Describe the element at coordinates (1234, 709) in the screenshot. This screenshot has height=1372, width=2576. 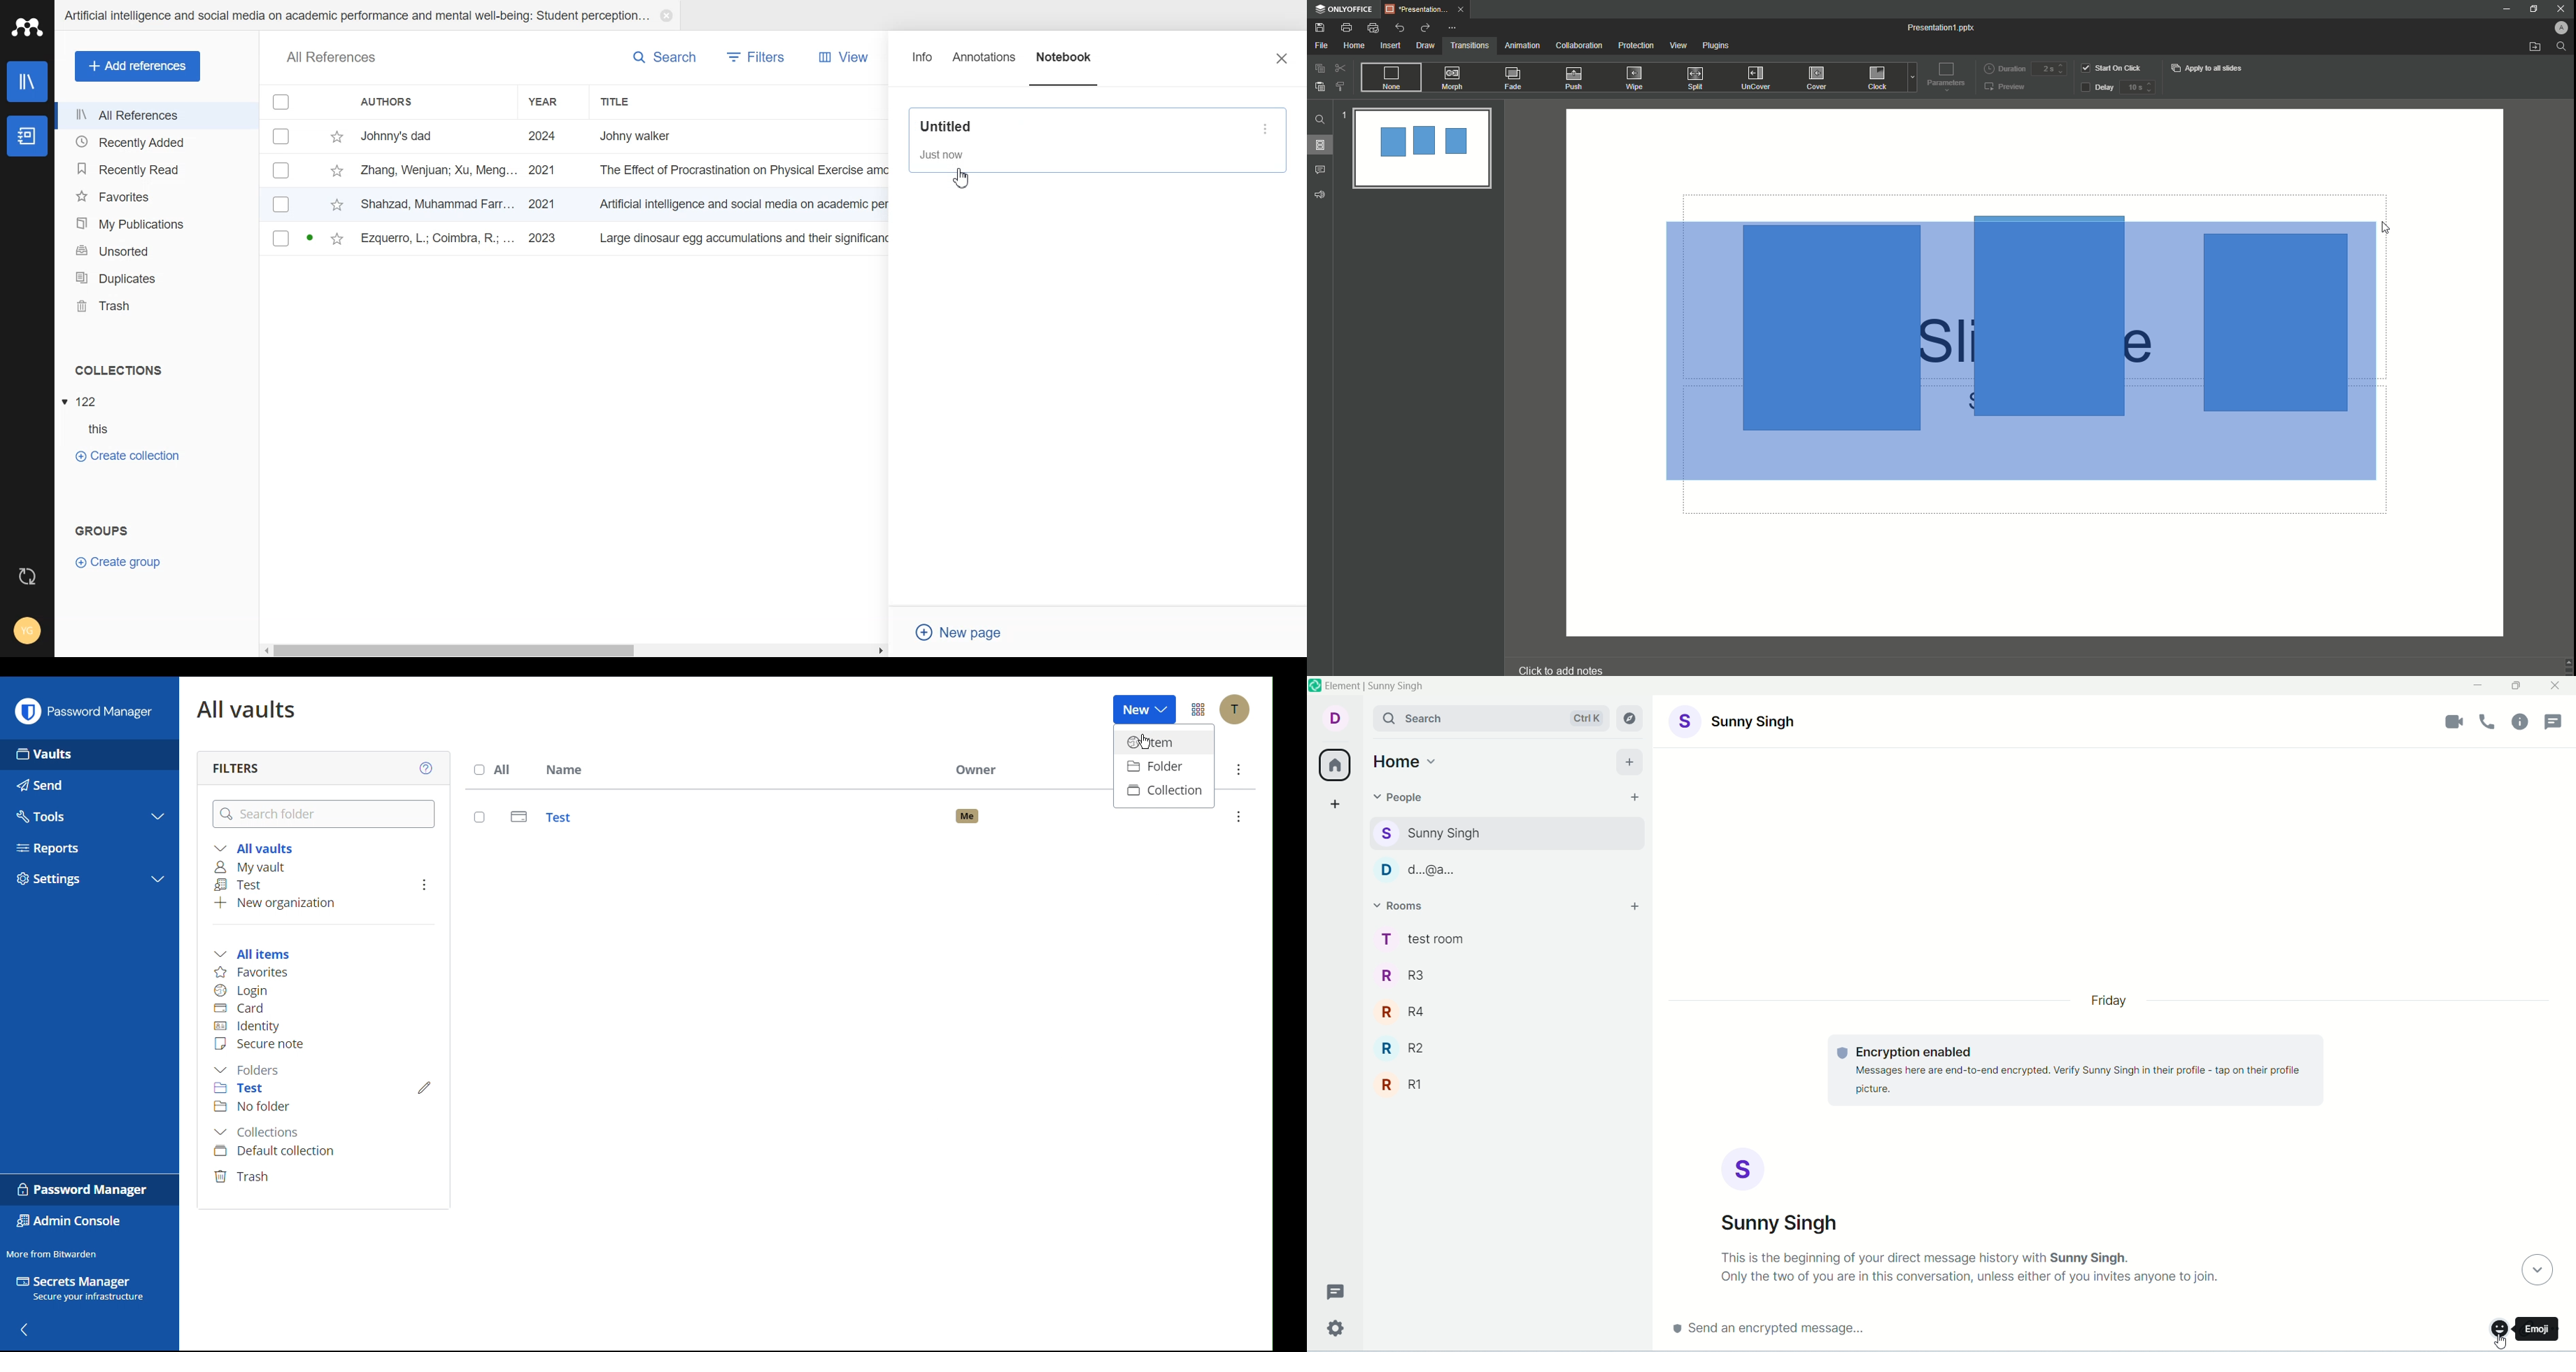
I see `Accounts` at that location.